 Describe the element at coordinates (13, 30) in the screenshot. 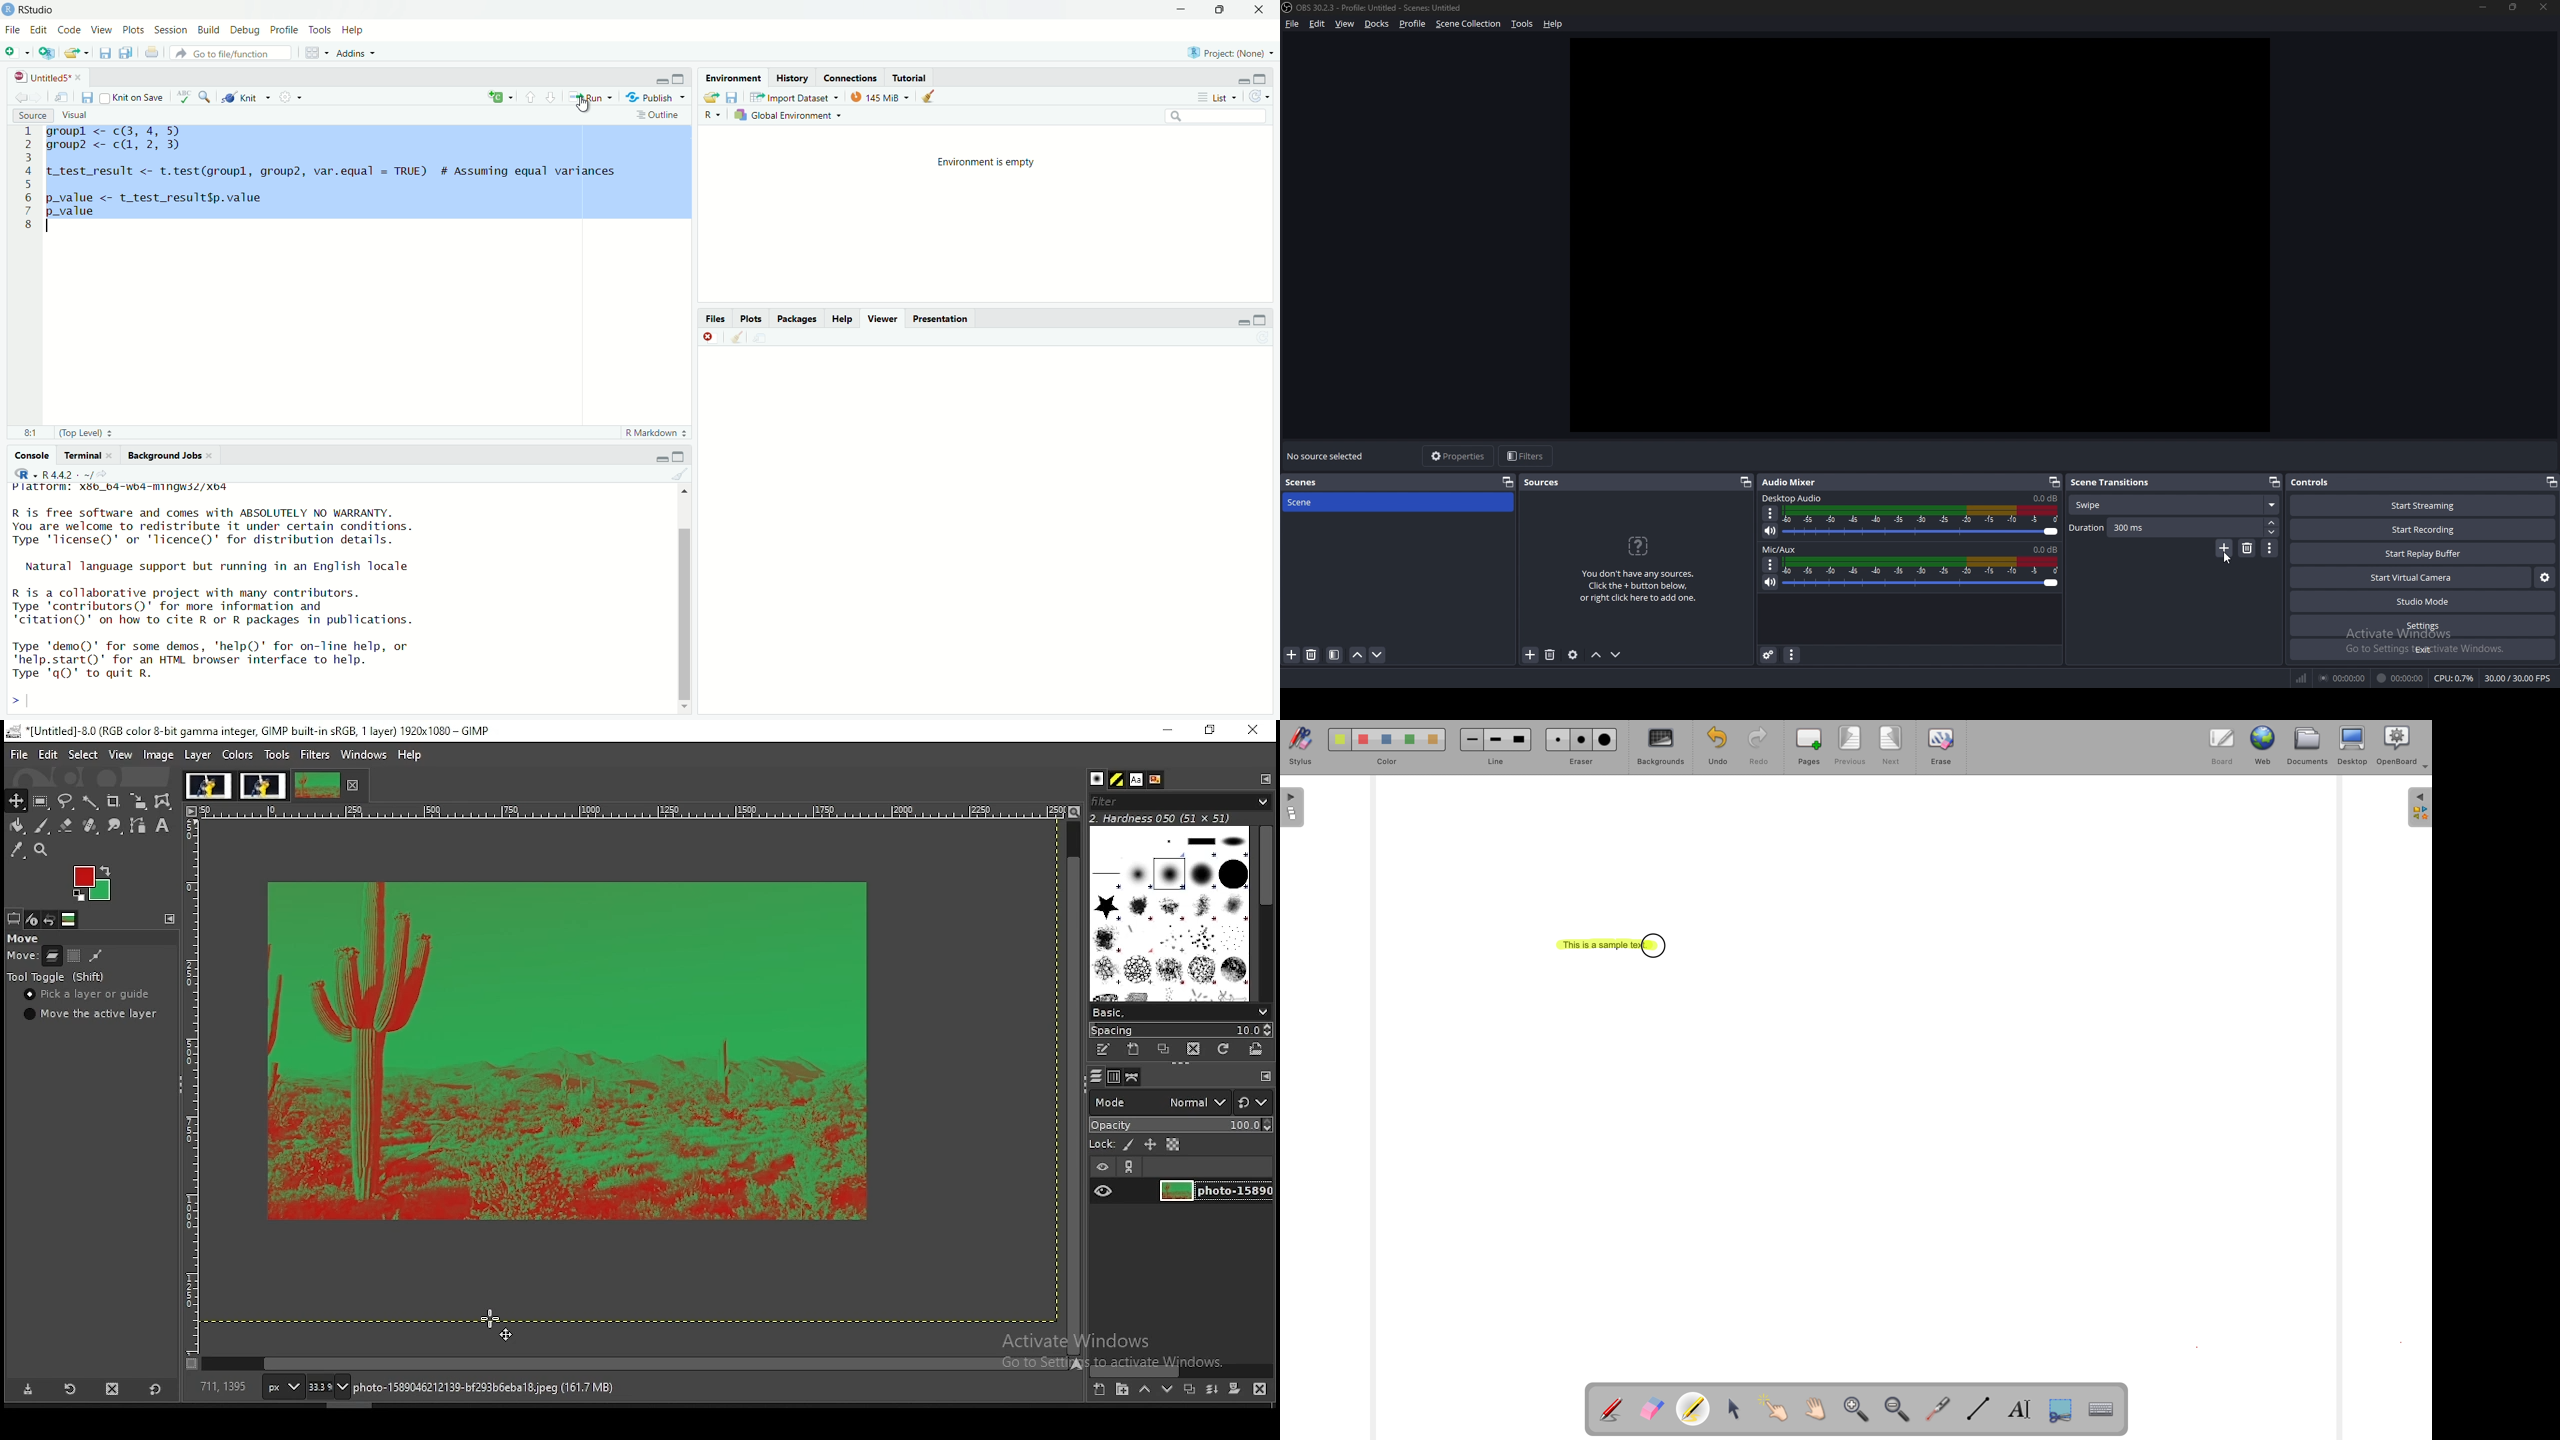

I see `File` at that location.